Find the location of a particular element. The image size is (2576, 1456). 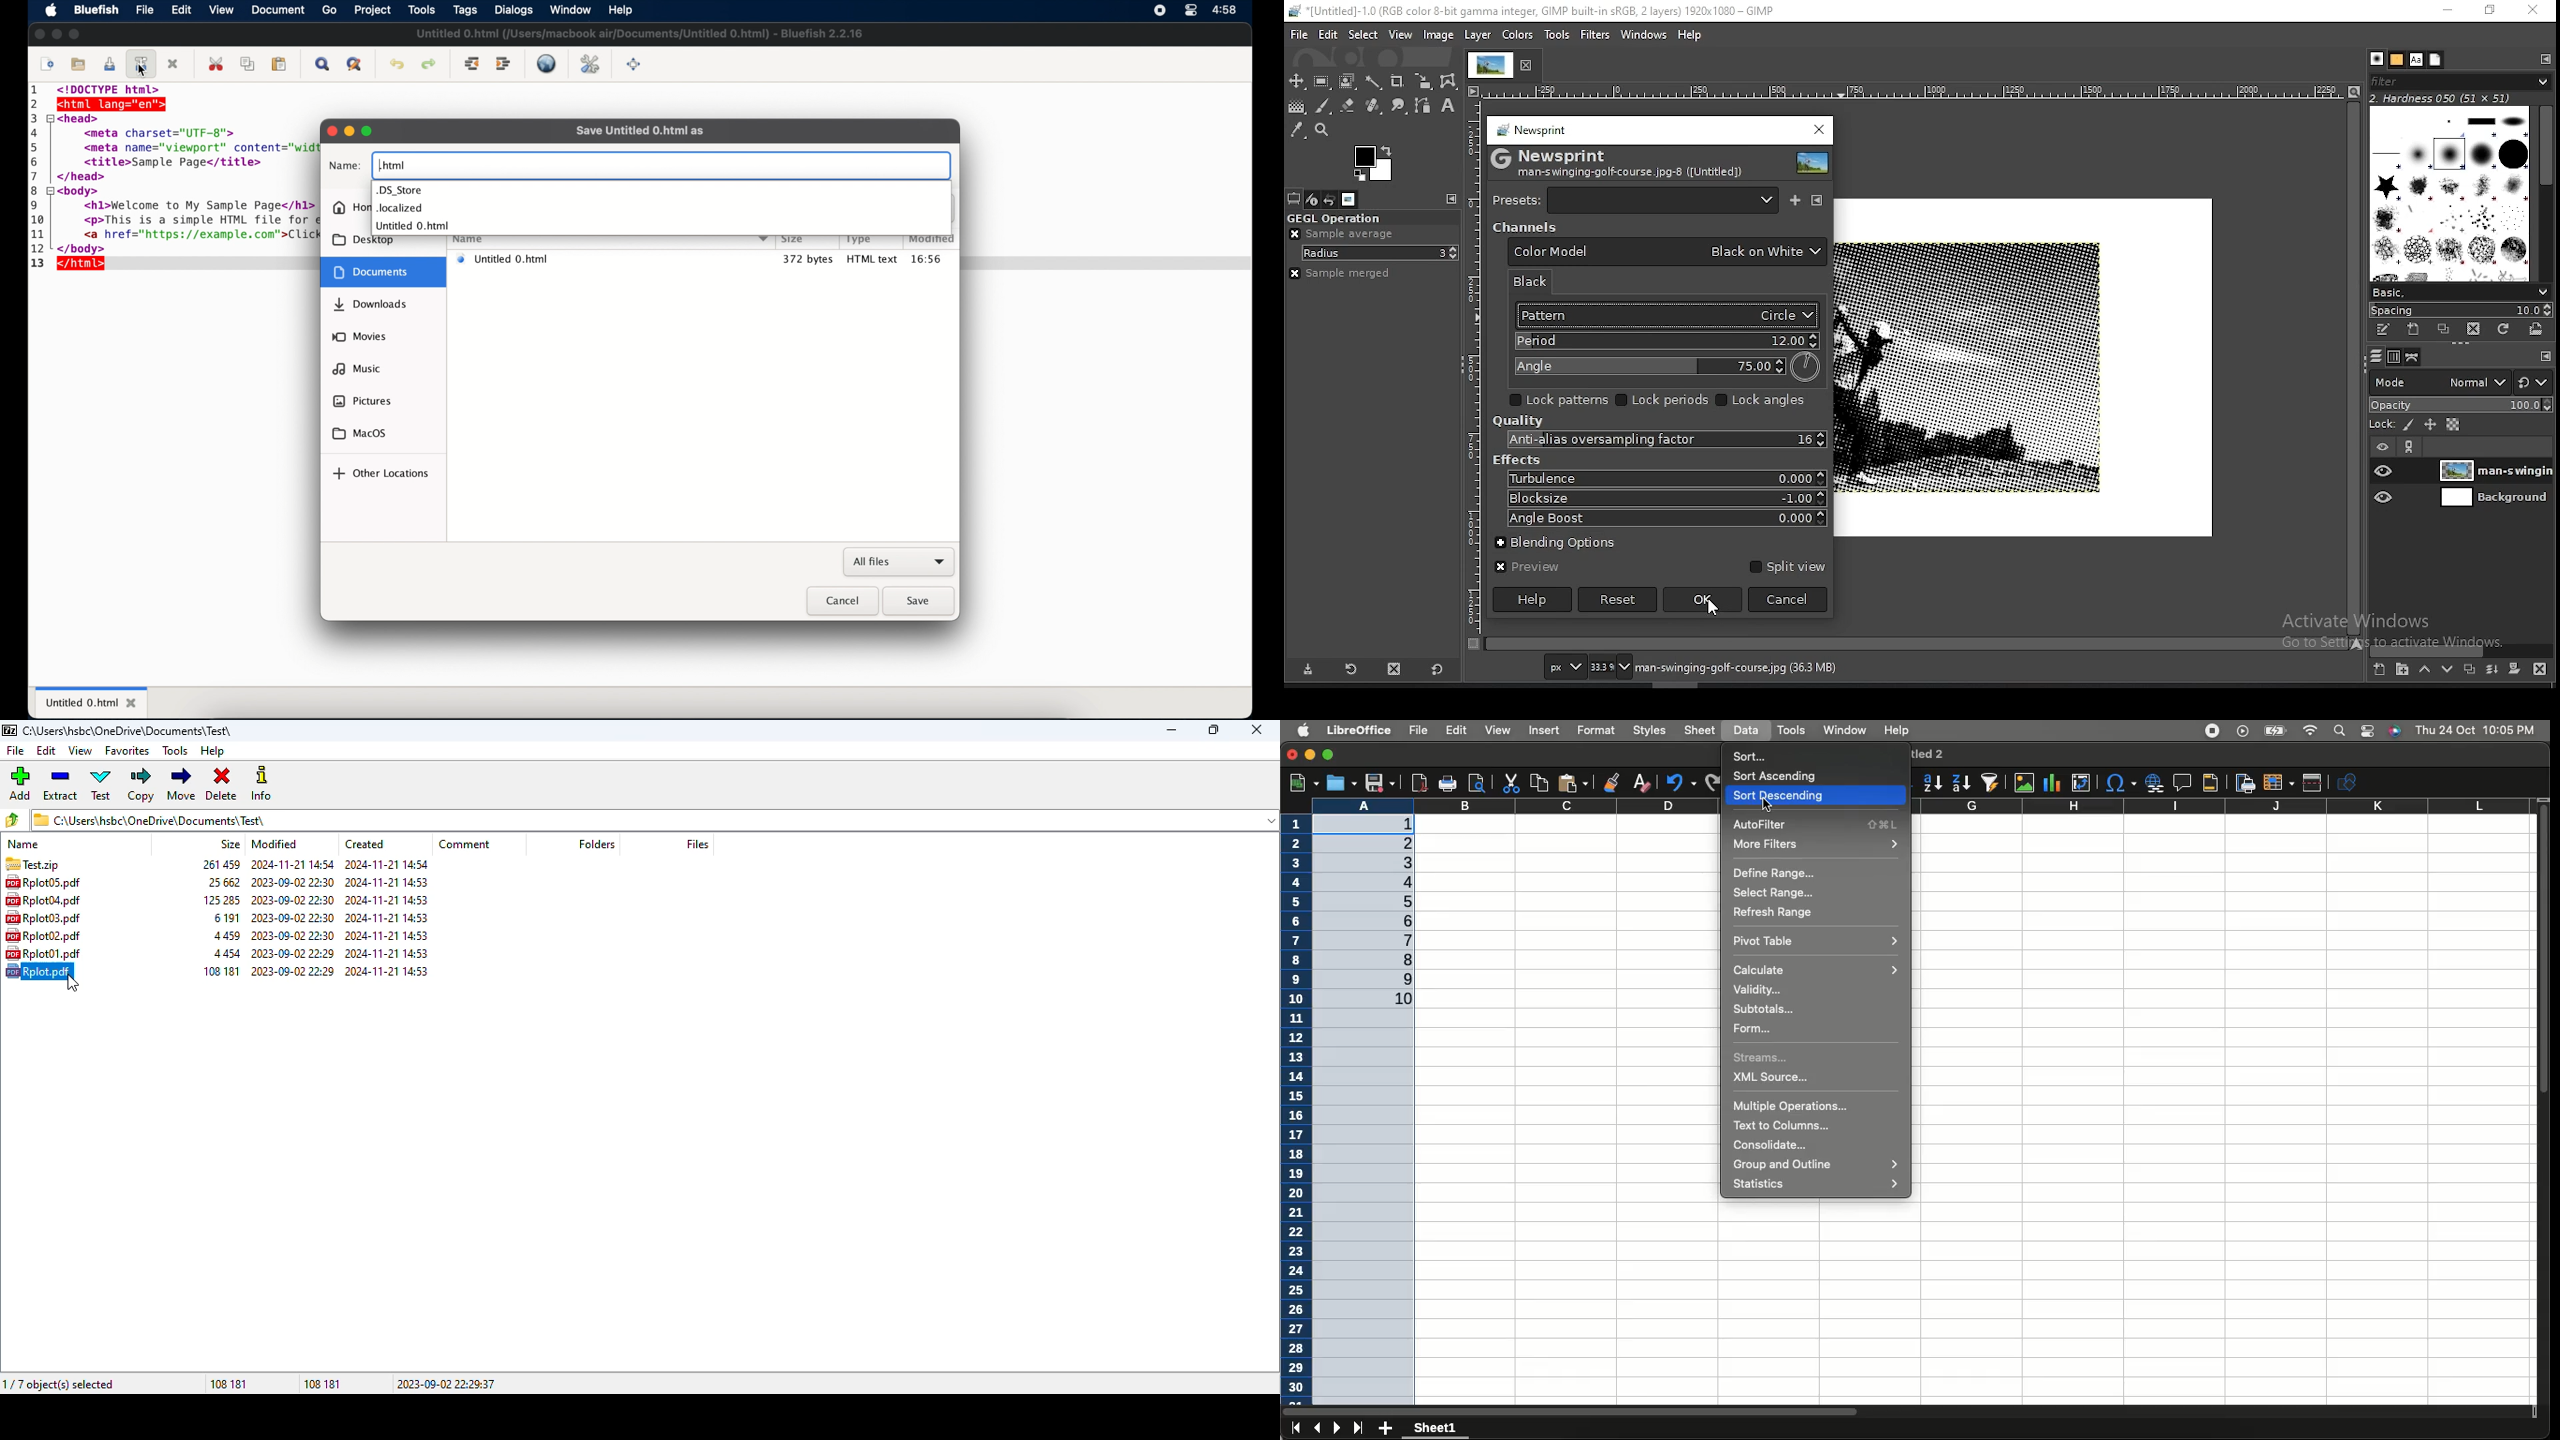

control center is located at coordinates (1190, 11).